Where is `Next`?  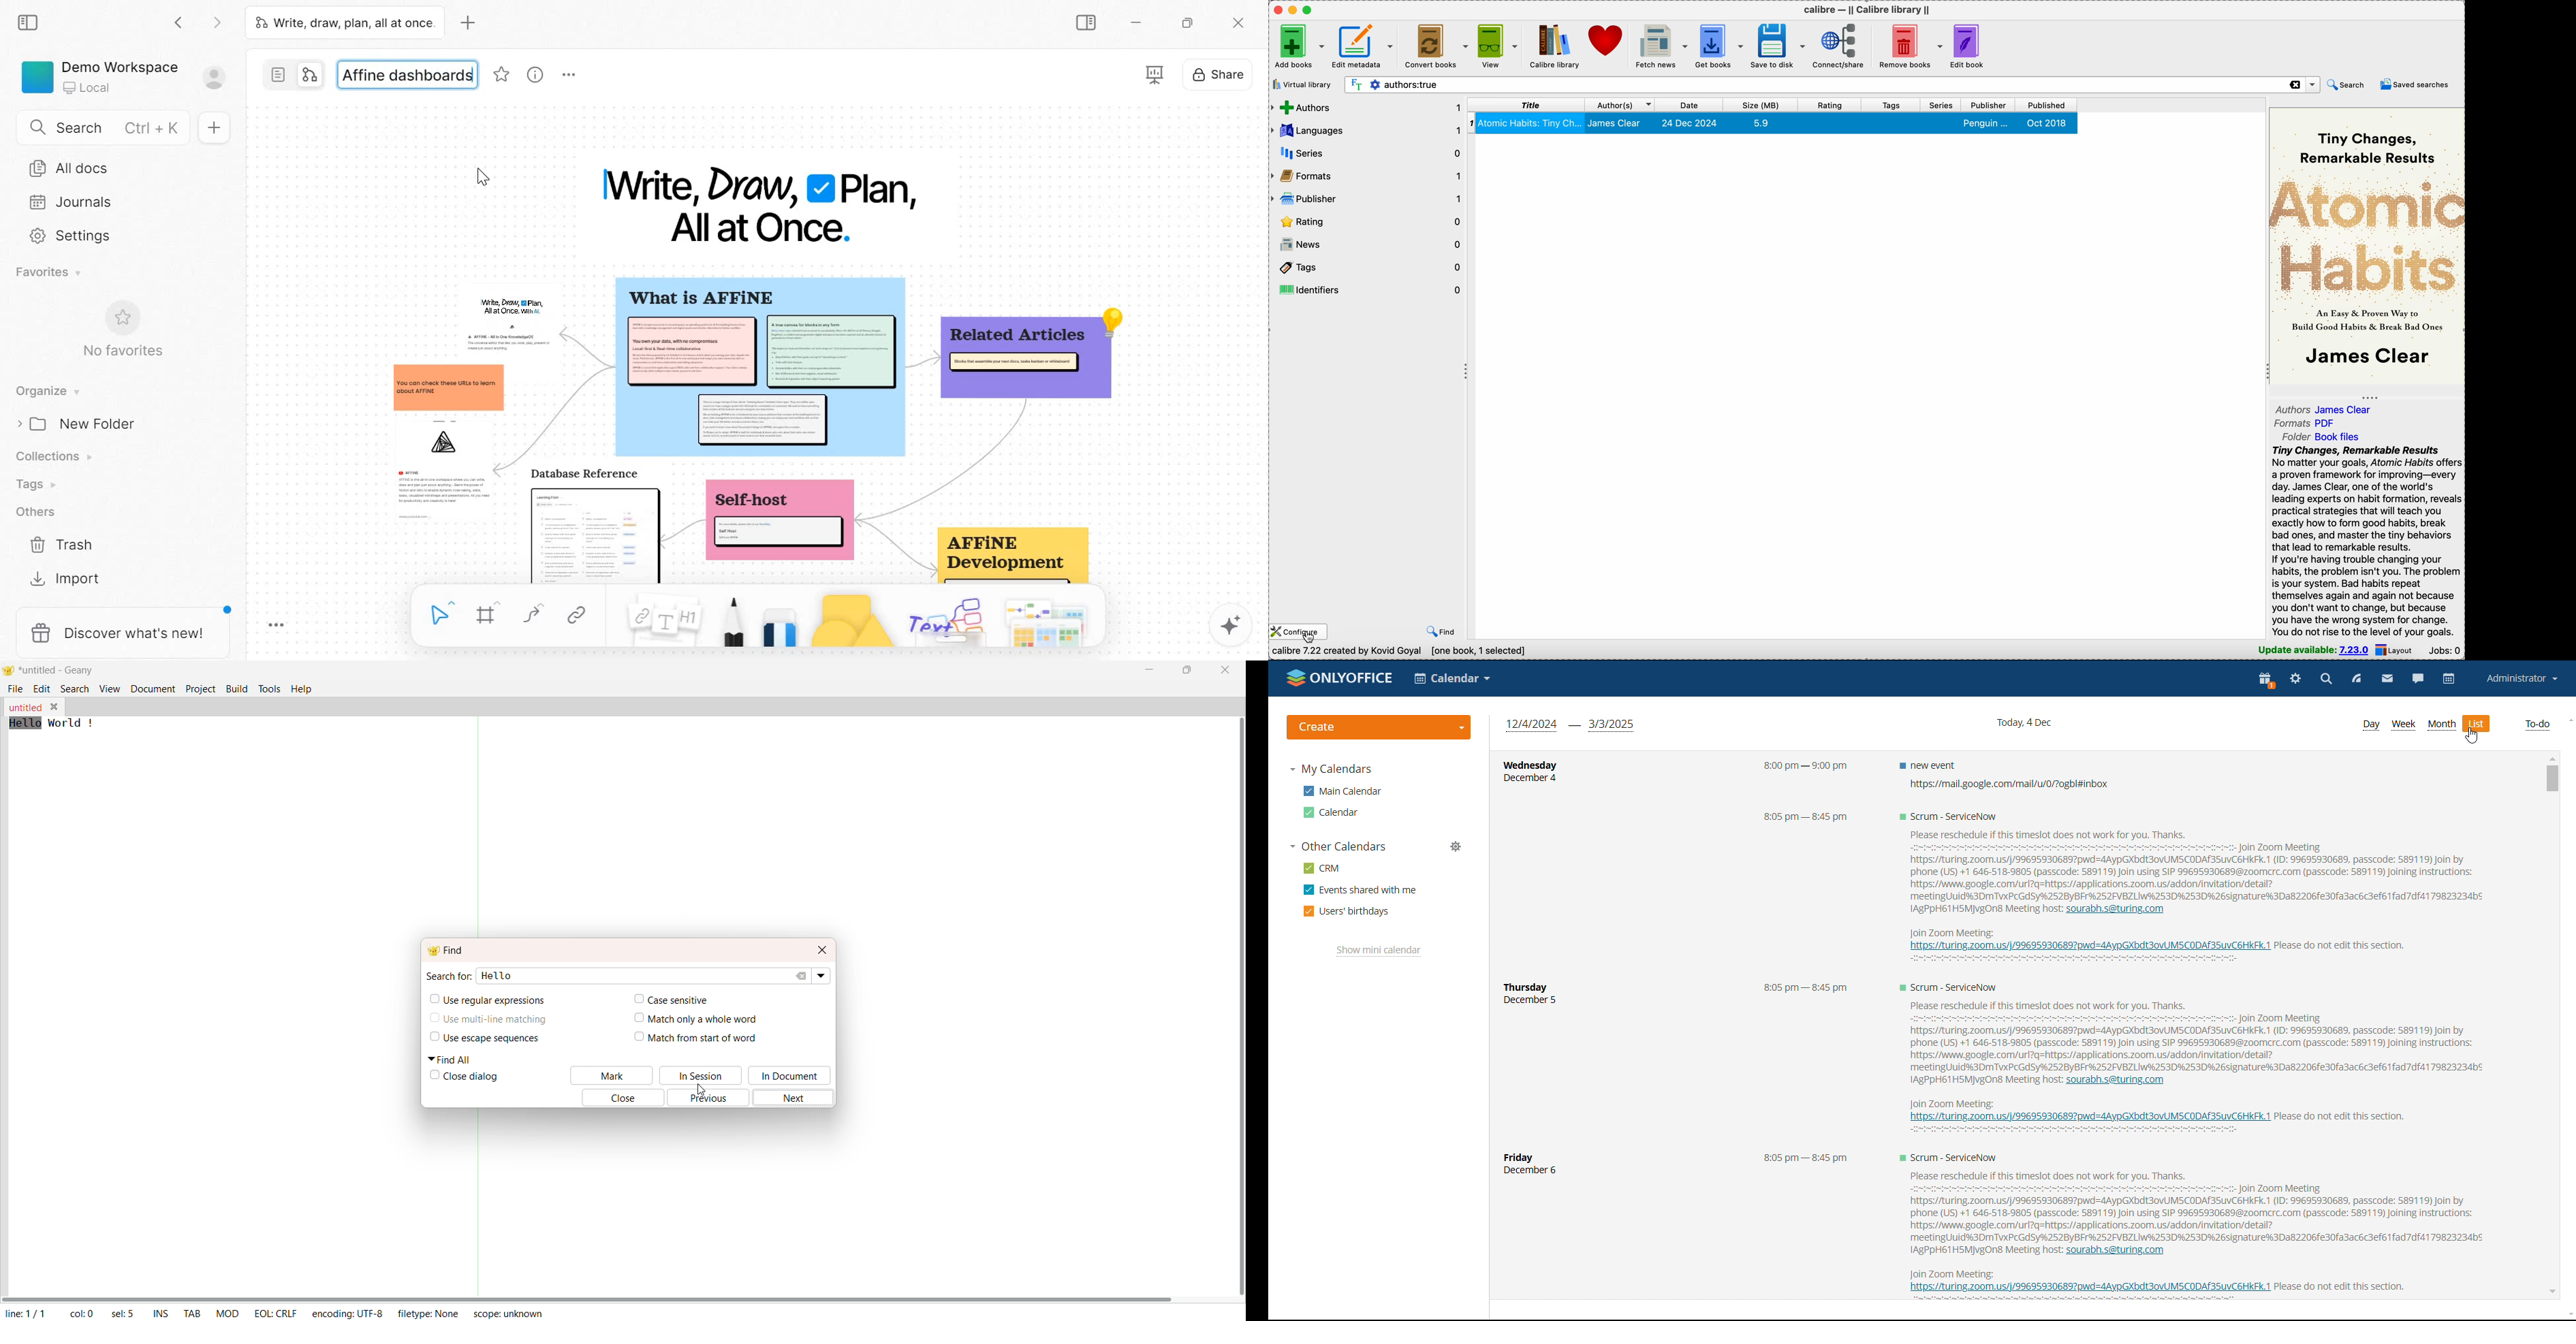
Next is located at coordinates (798, 1098).